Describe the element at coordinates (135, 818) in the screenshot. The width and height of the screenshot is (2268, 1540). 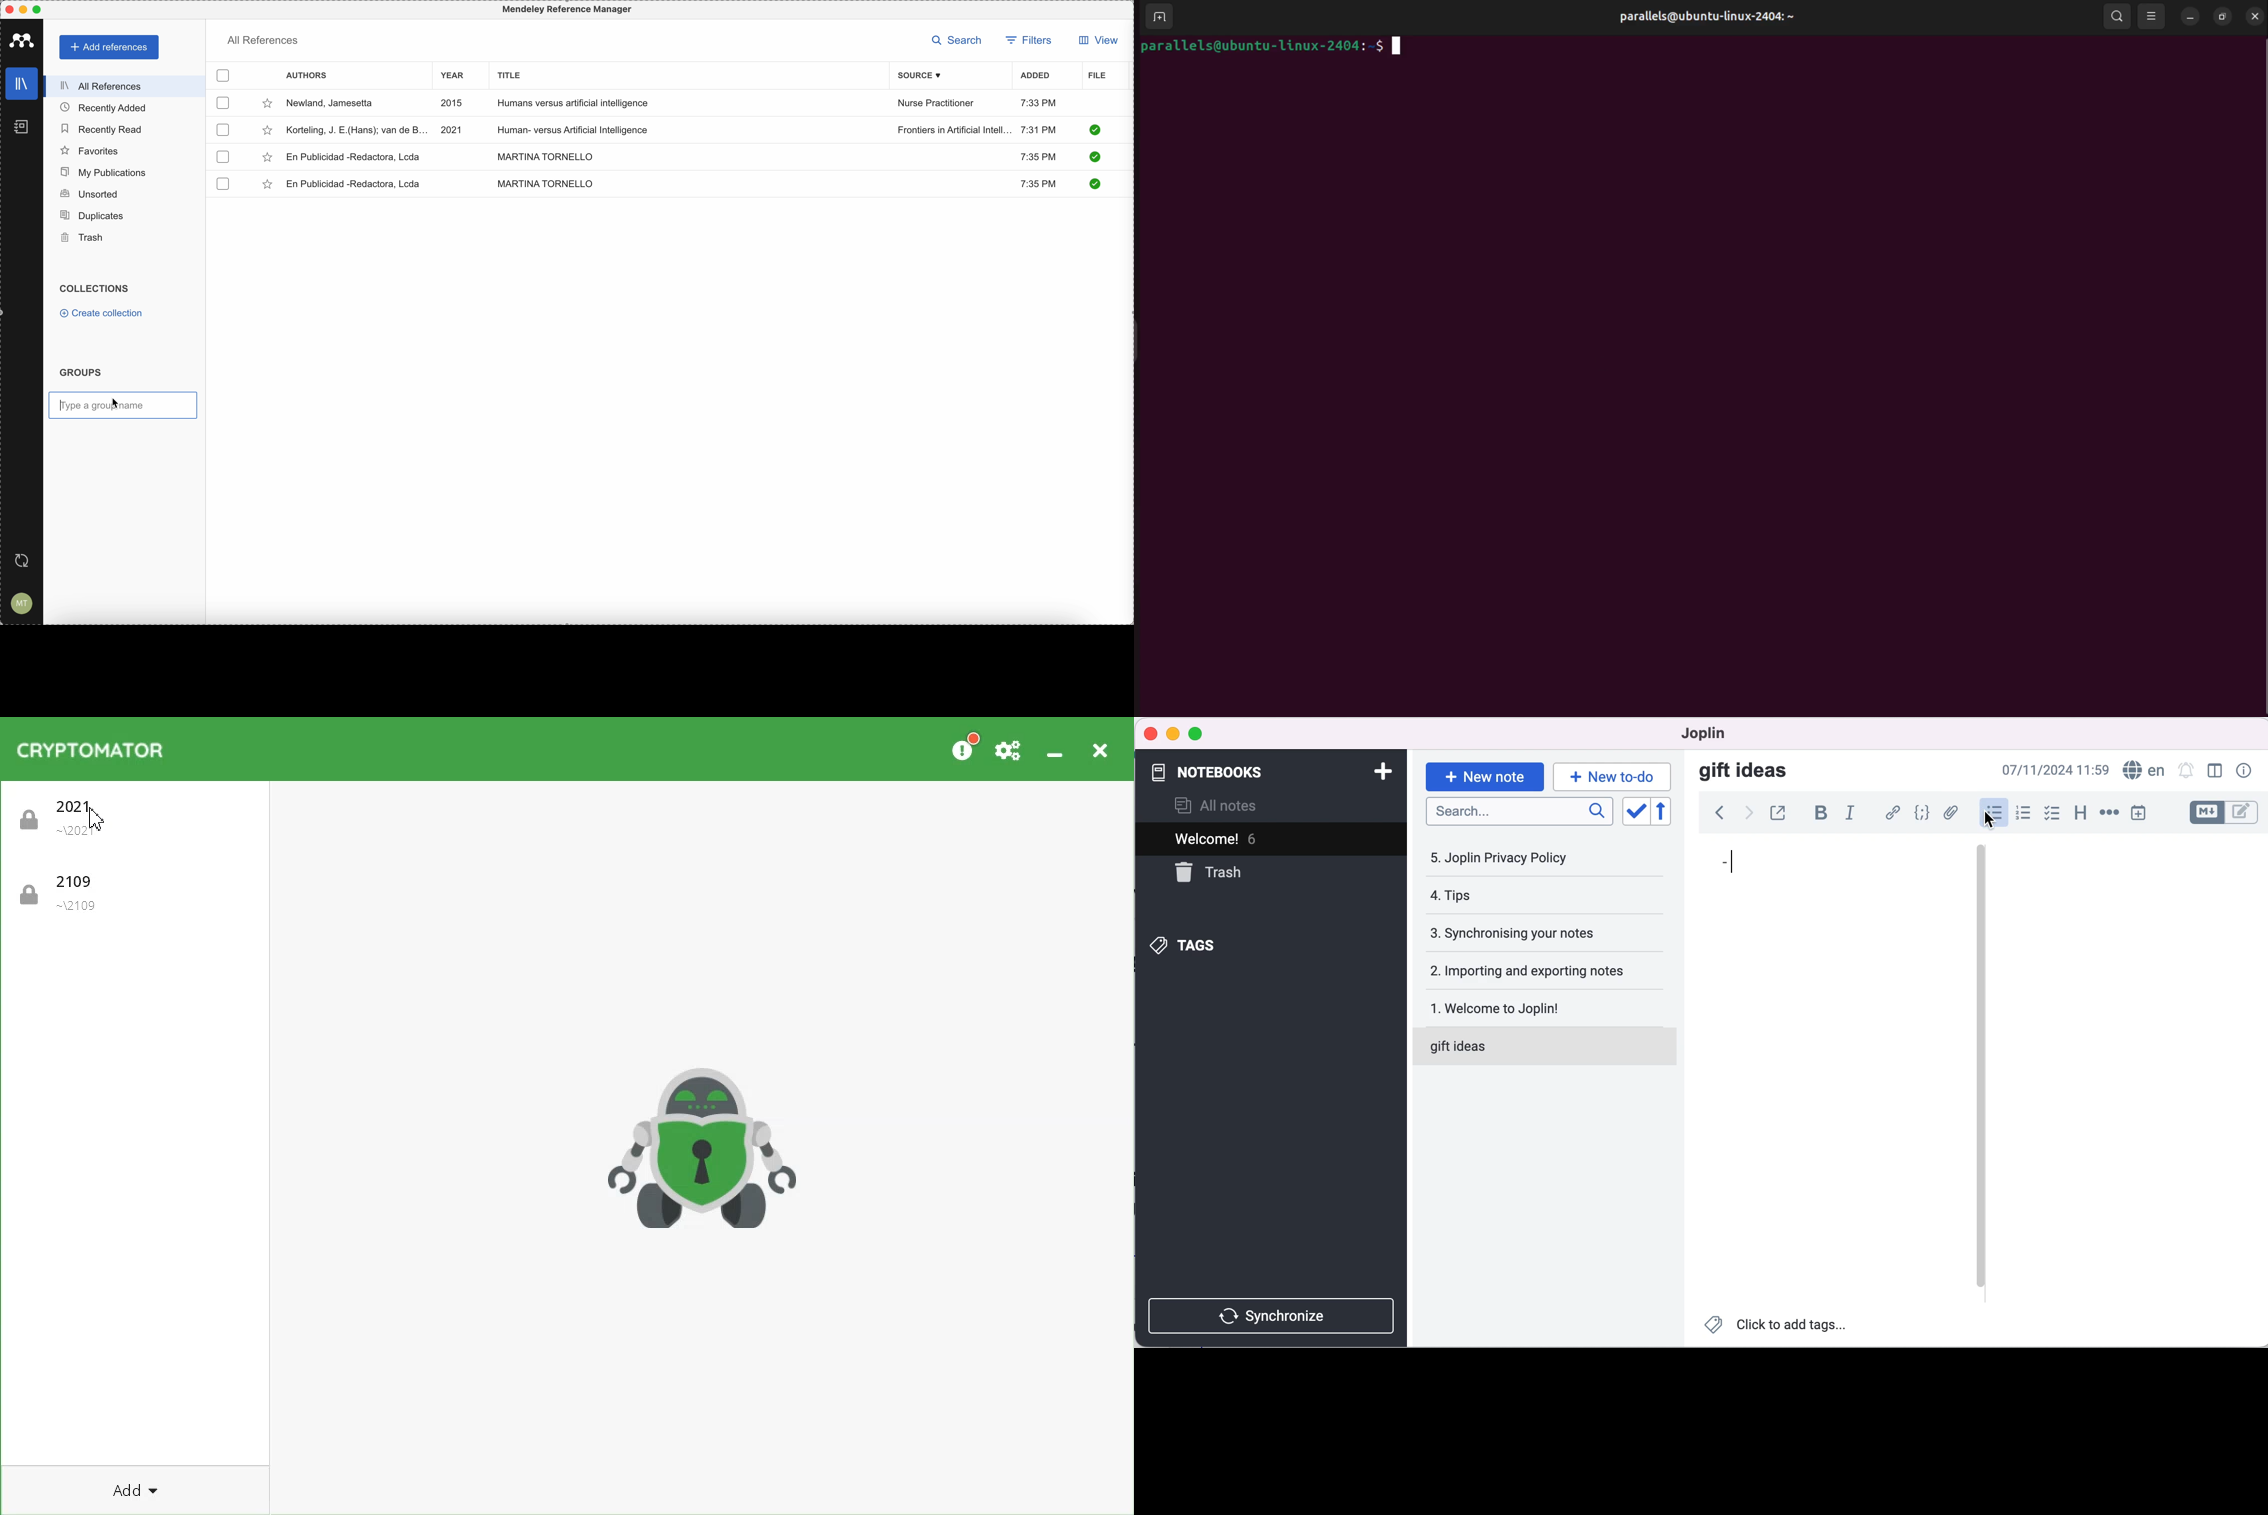
I see `2021 - Vault` at that location.